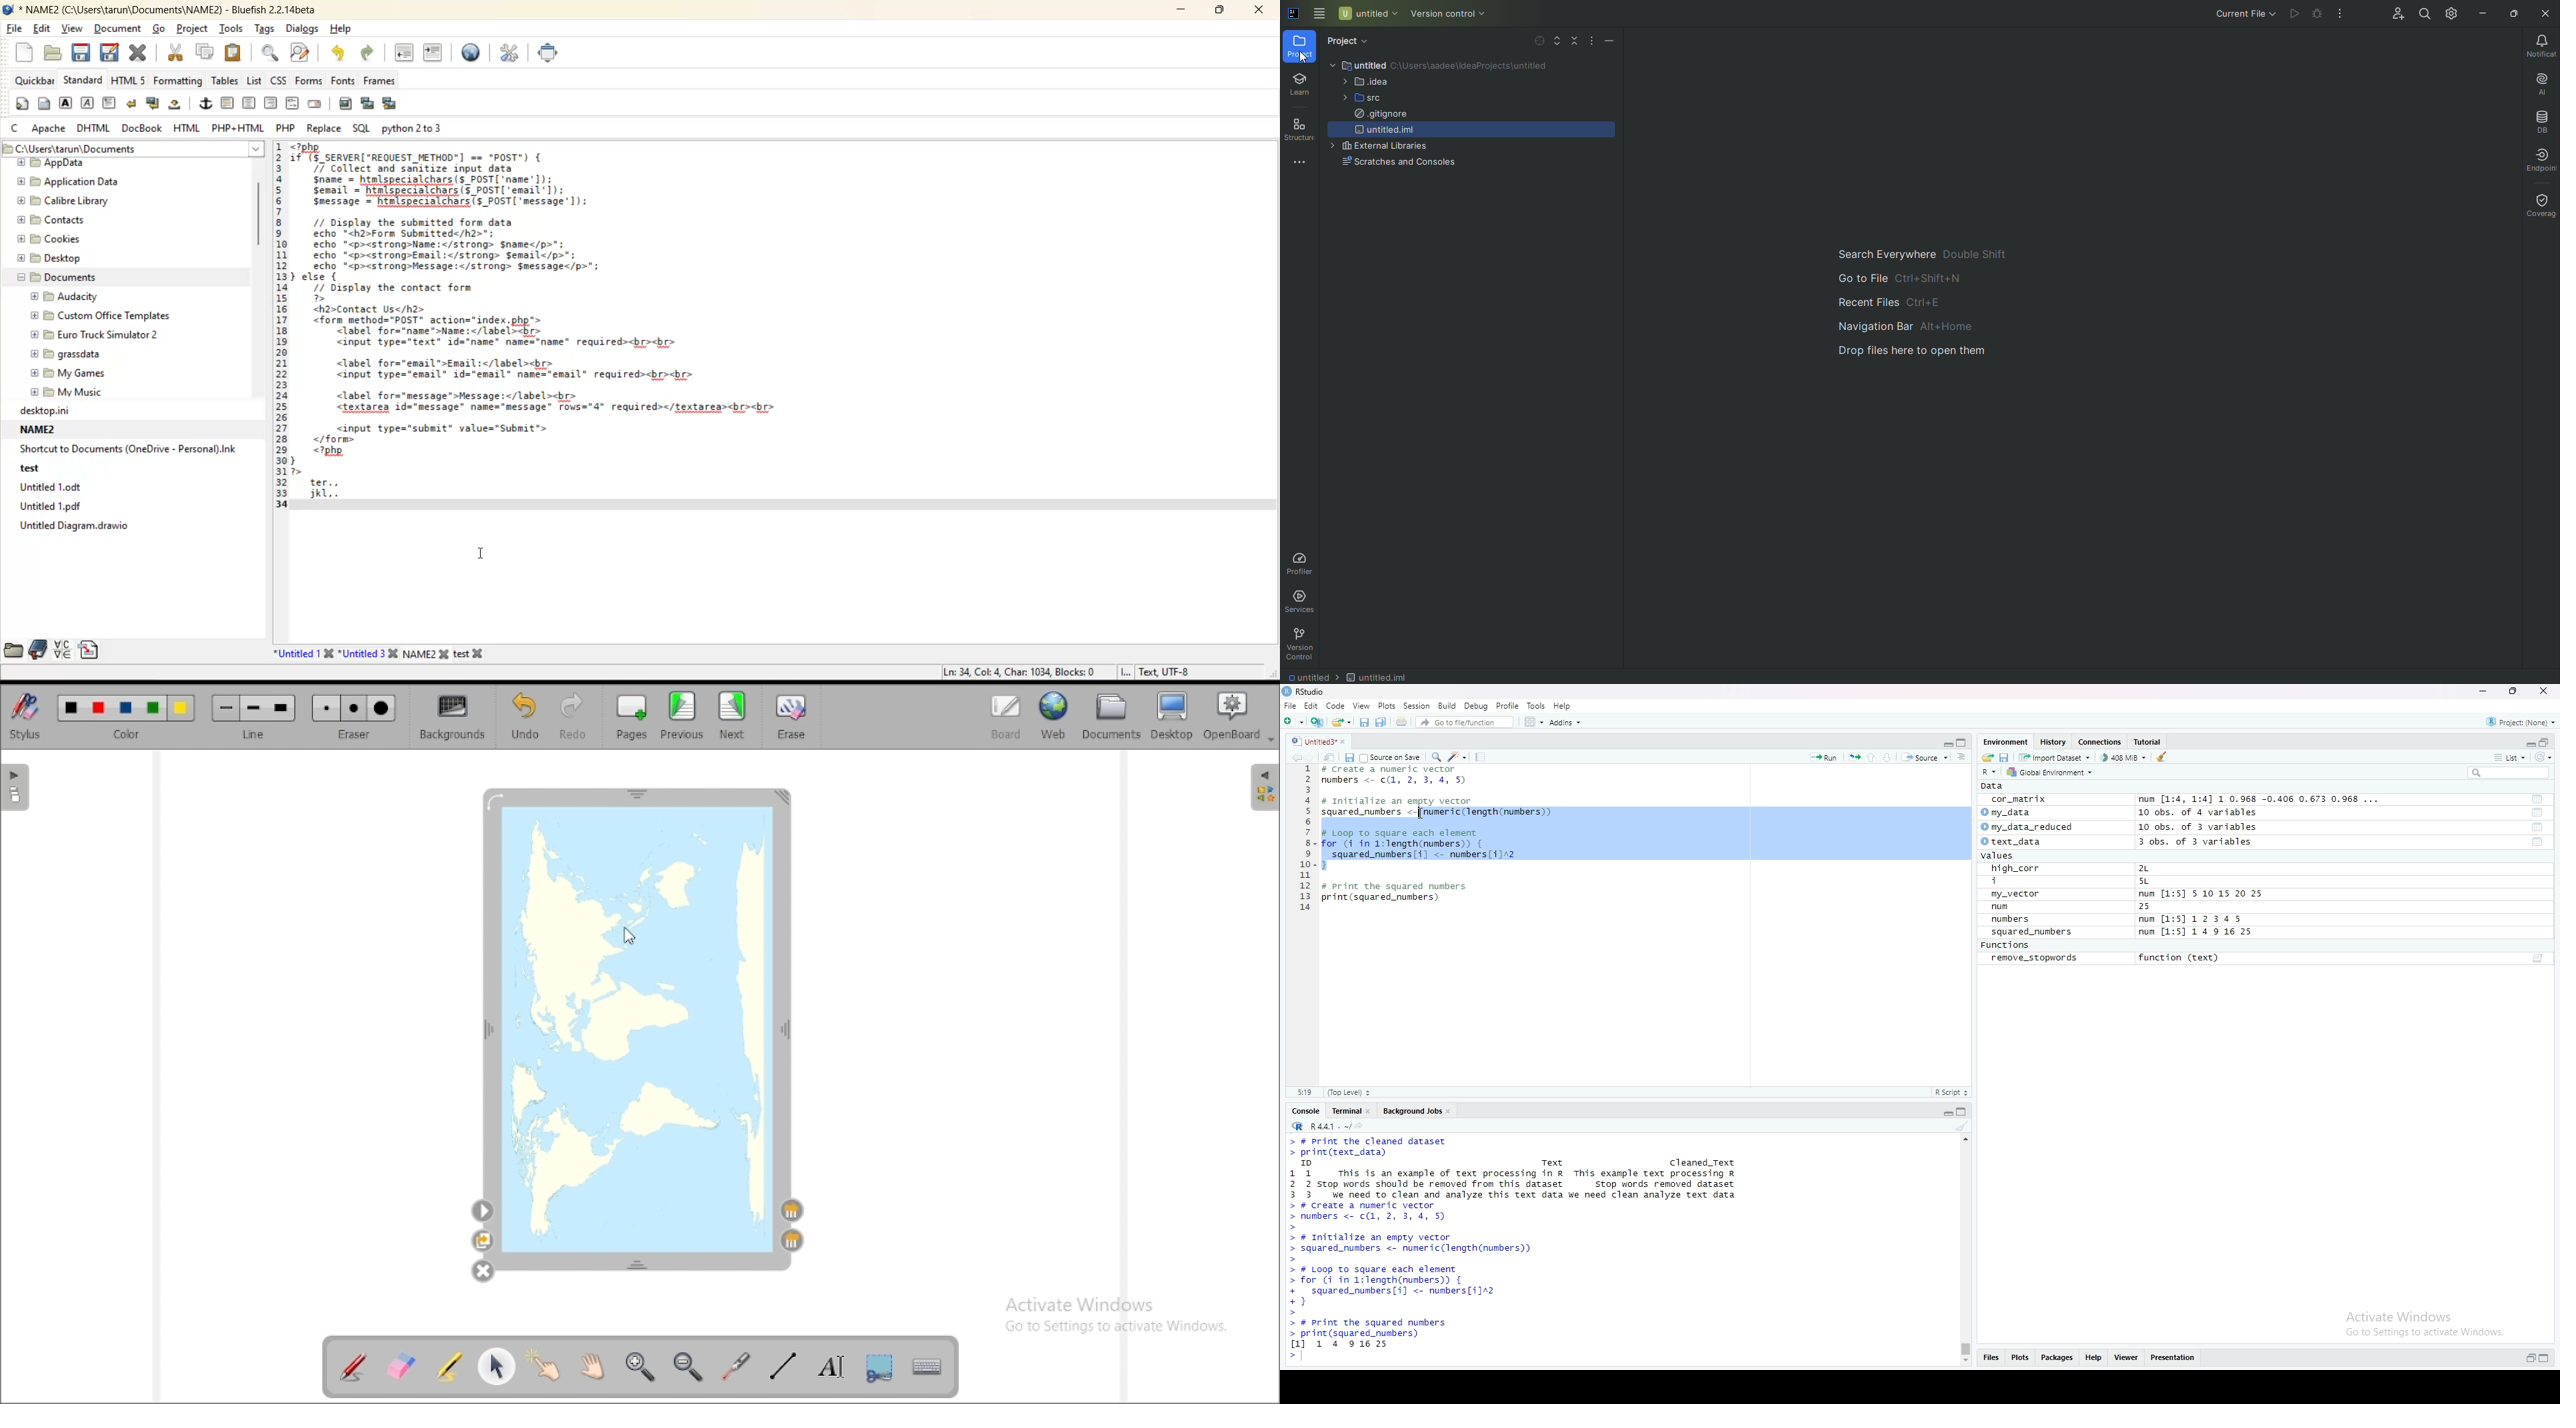  I want to click on Cookies, so click(49, 239).